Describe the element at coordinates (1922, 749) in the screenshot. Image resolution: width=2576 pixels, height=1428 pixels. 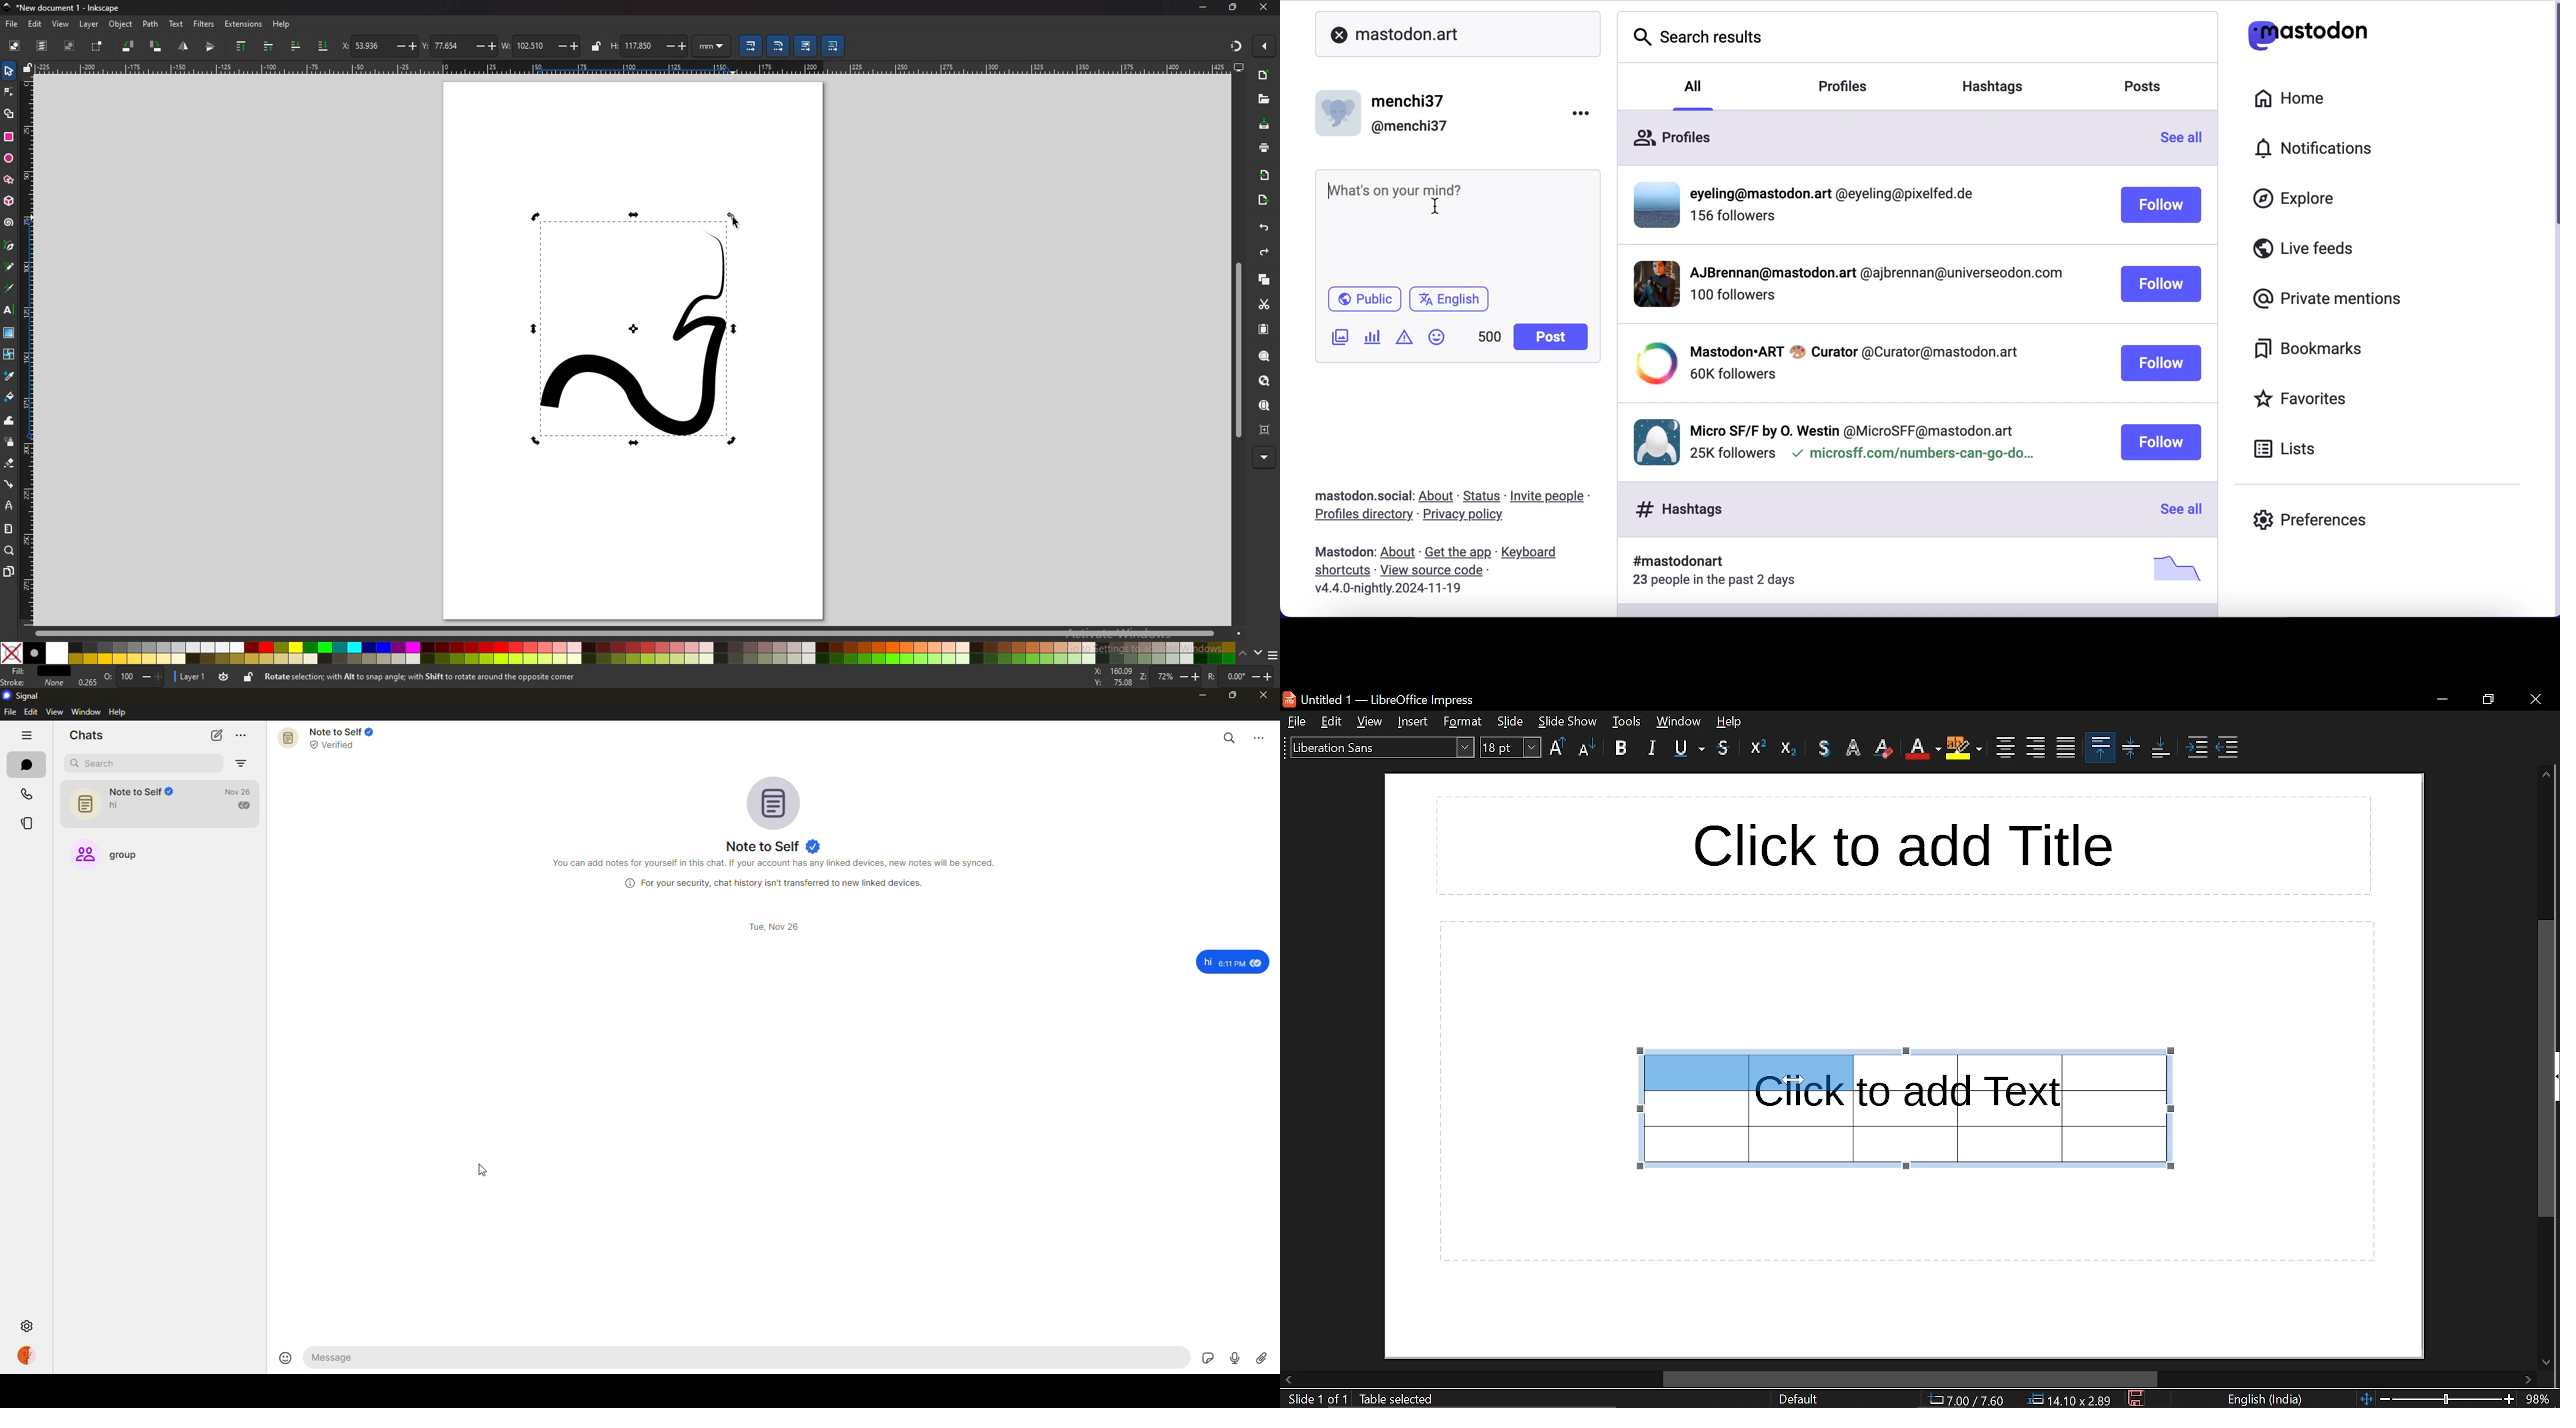
I see `font color` at that location.